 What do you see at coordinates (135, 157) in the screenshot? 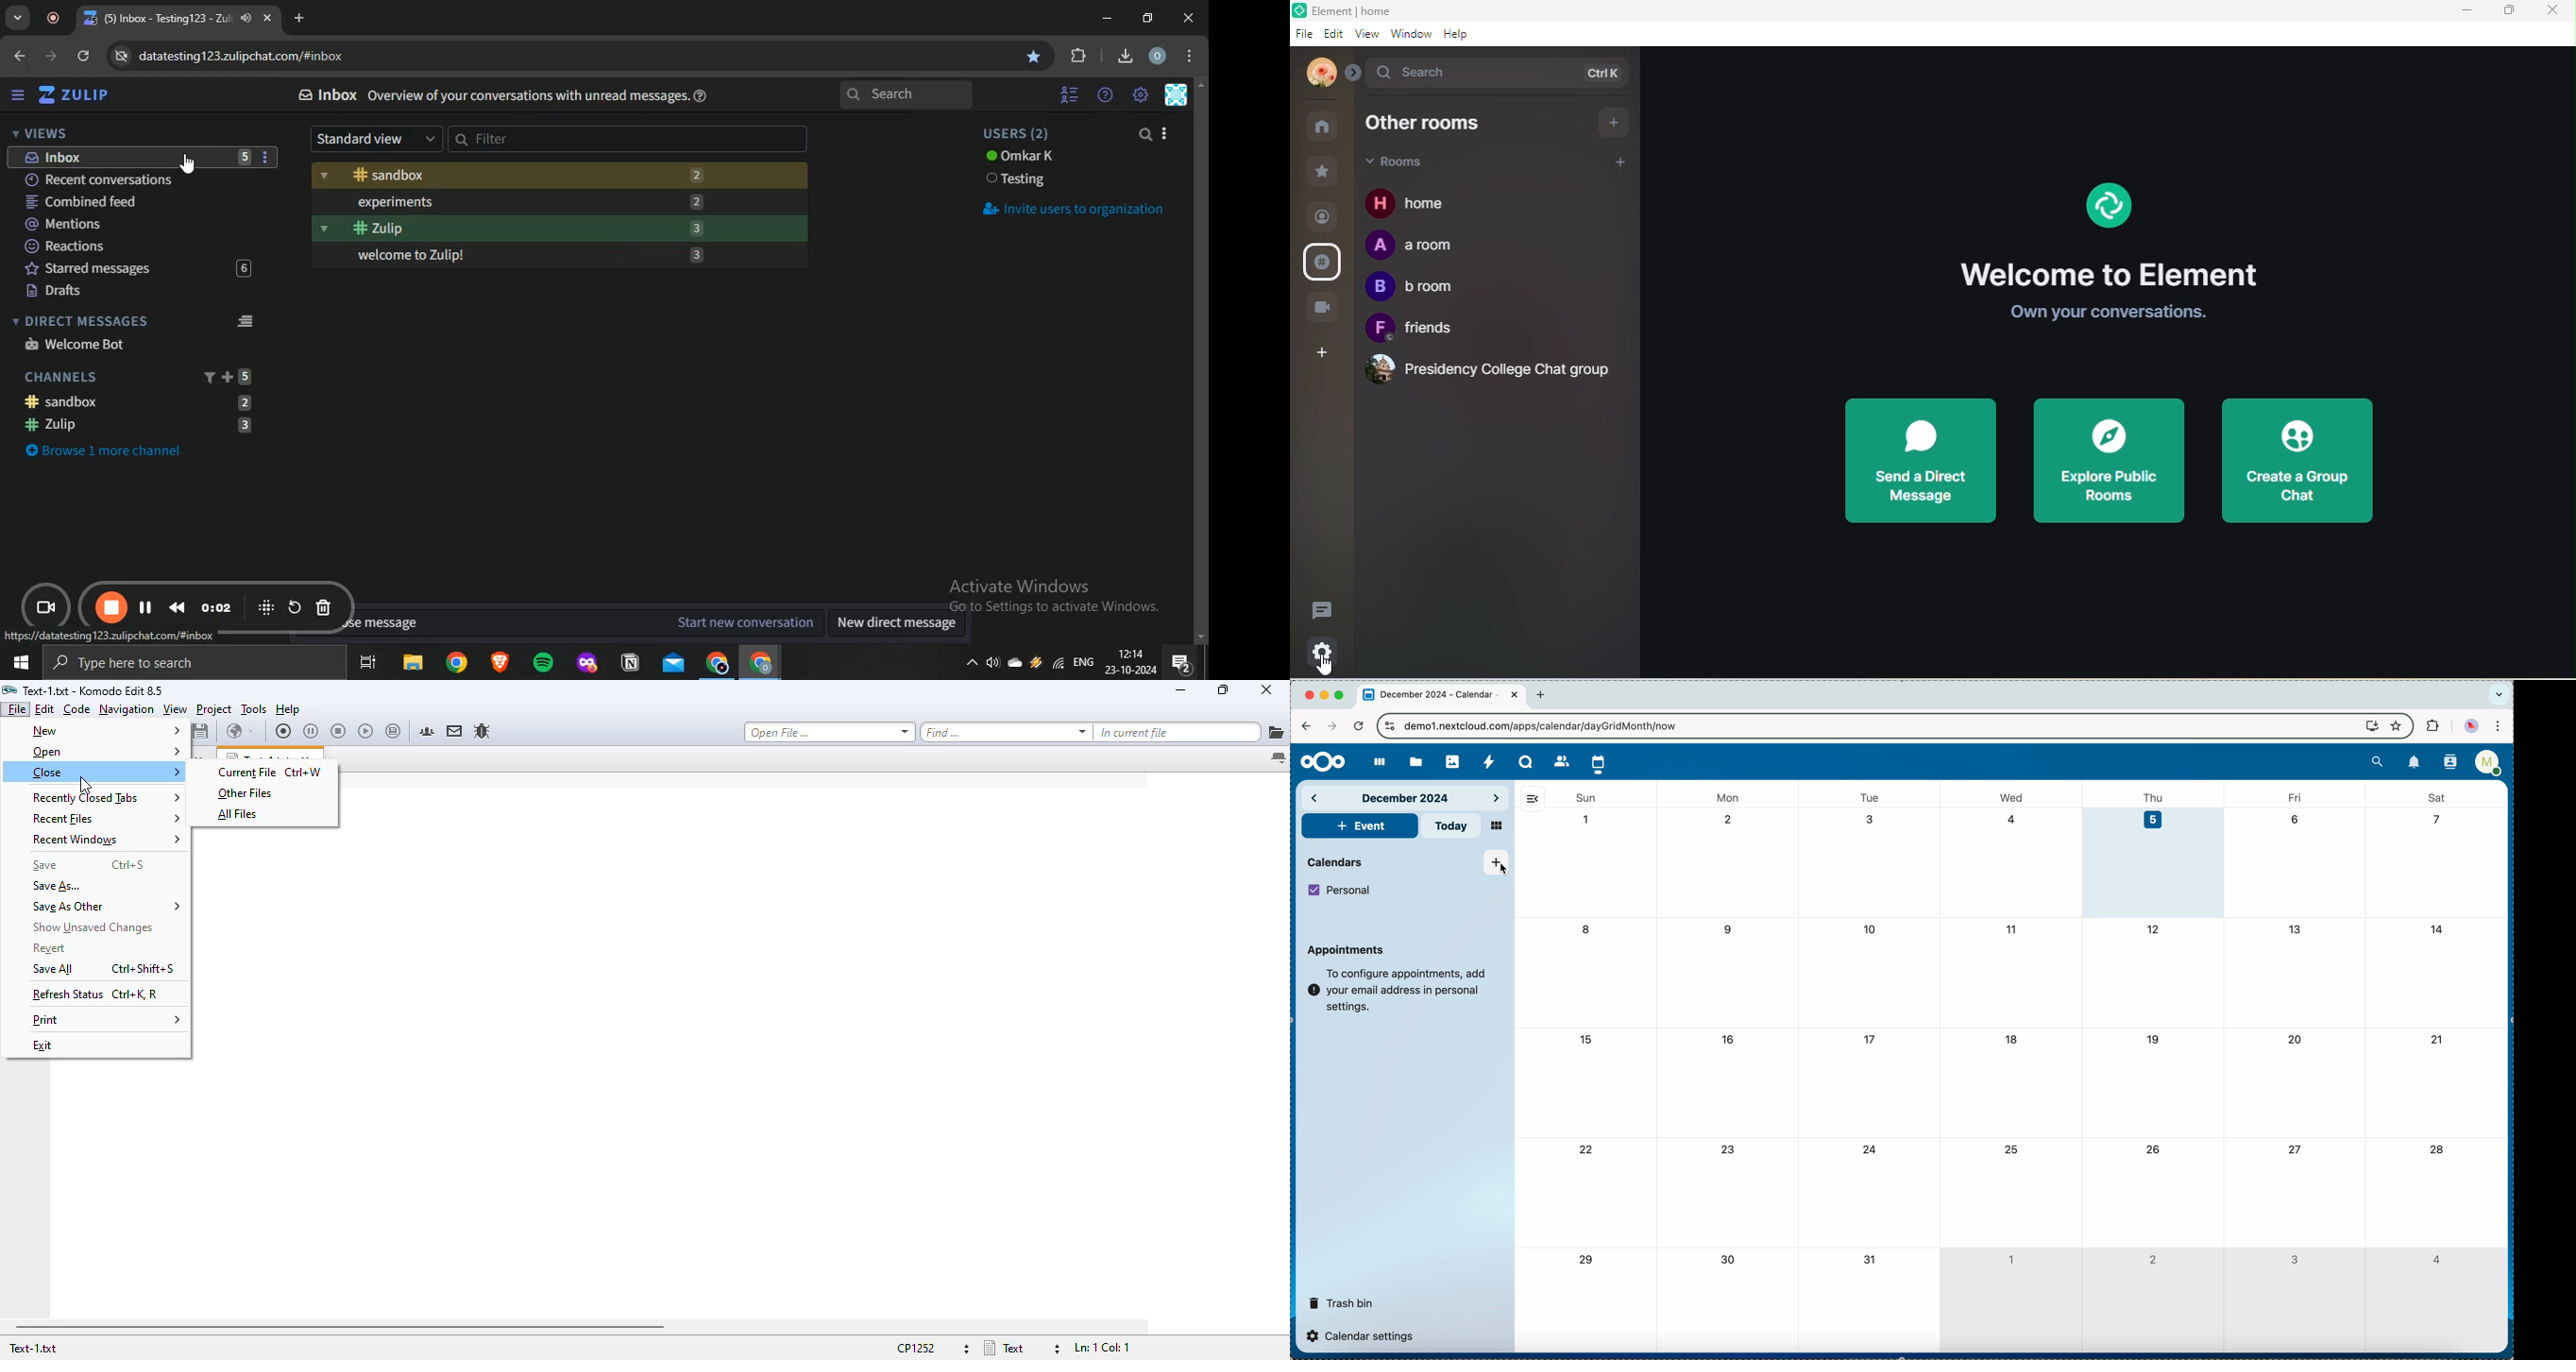
I see `inbox` at bounding box center [135, 157].